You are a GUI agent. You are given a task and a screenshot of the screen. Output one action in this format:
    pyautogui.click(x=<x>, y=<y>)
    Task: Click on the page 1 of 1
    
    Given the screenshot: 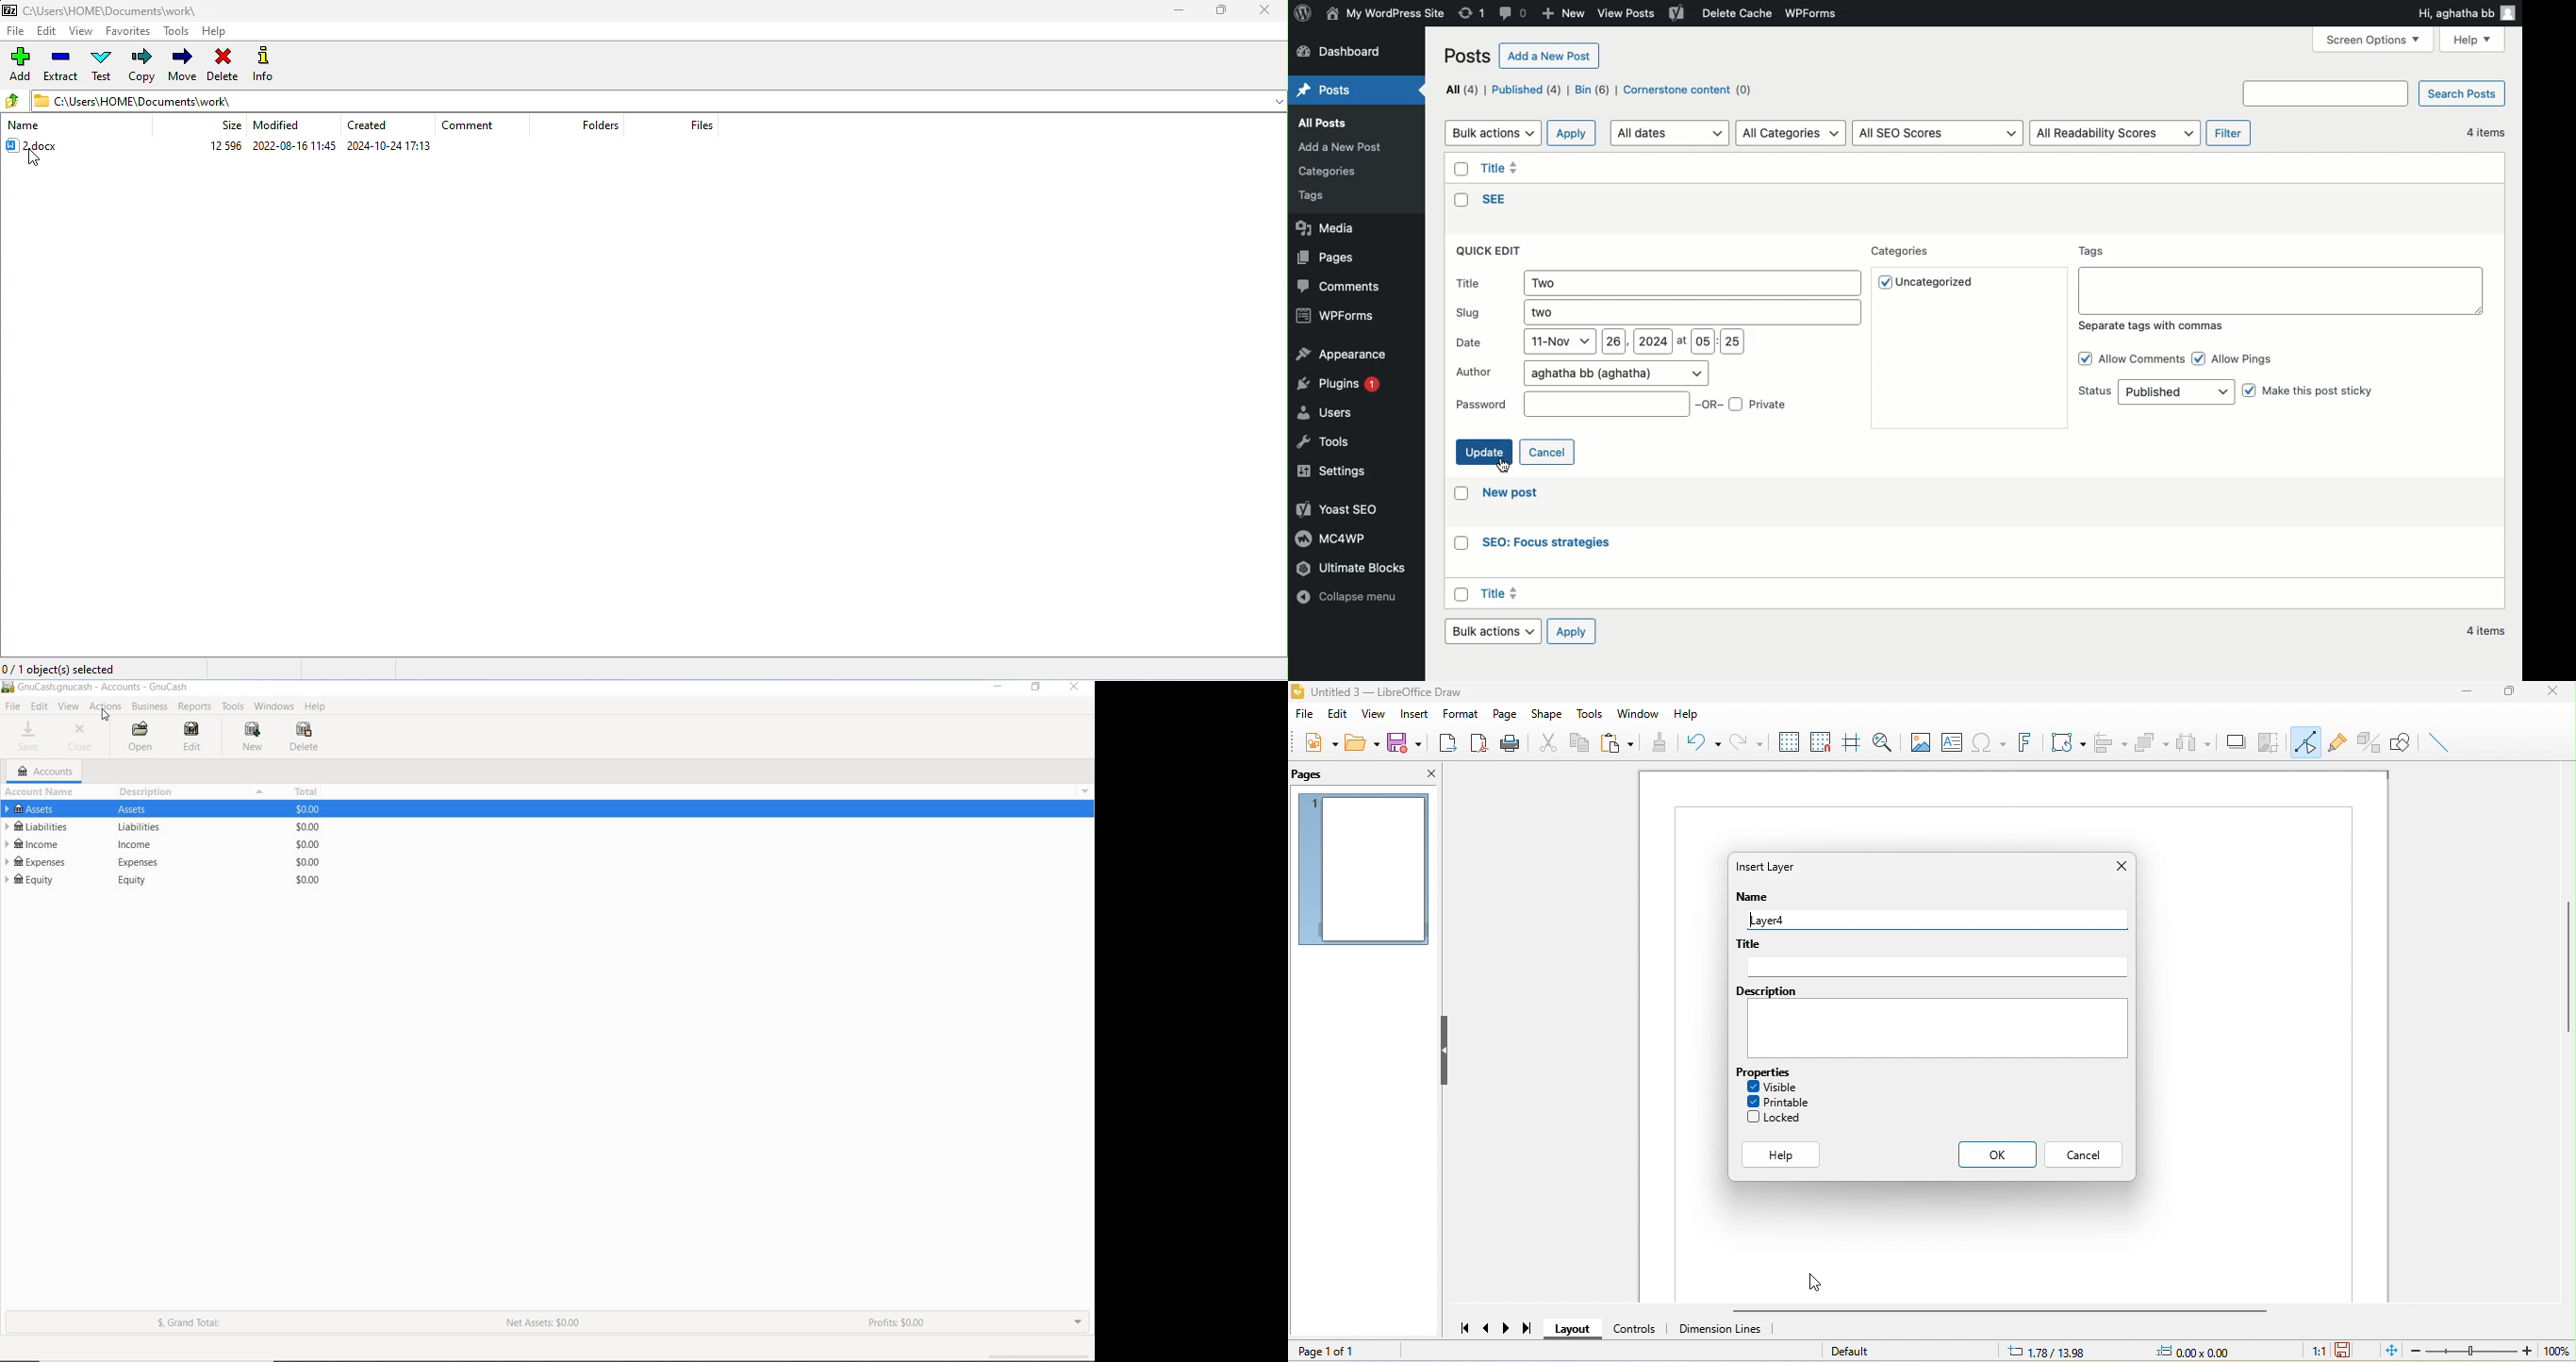 What is the action you would take?
    pyautogui.click(x=1341, y=1350)
    